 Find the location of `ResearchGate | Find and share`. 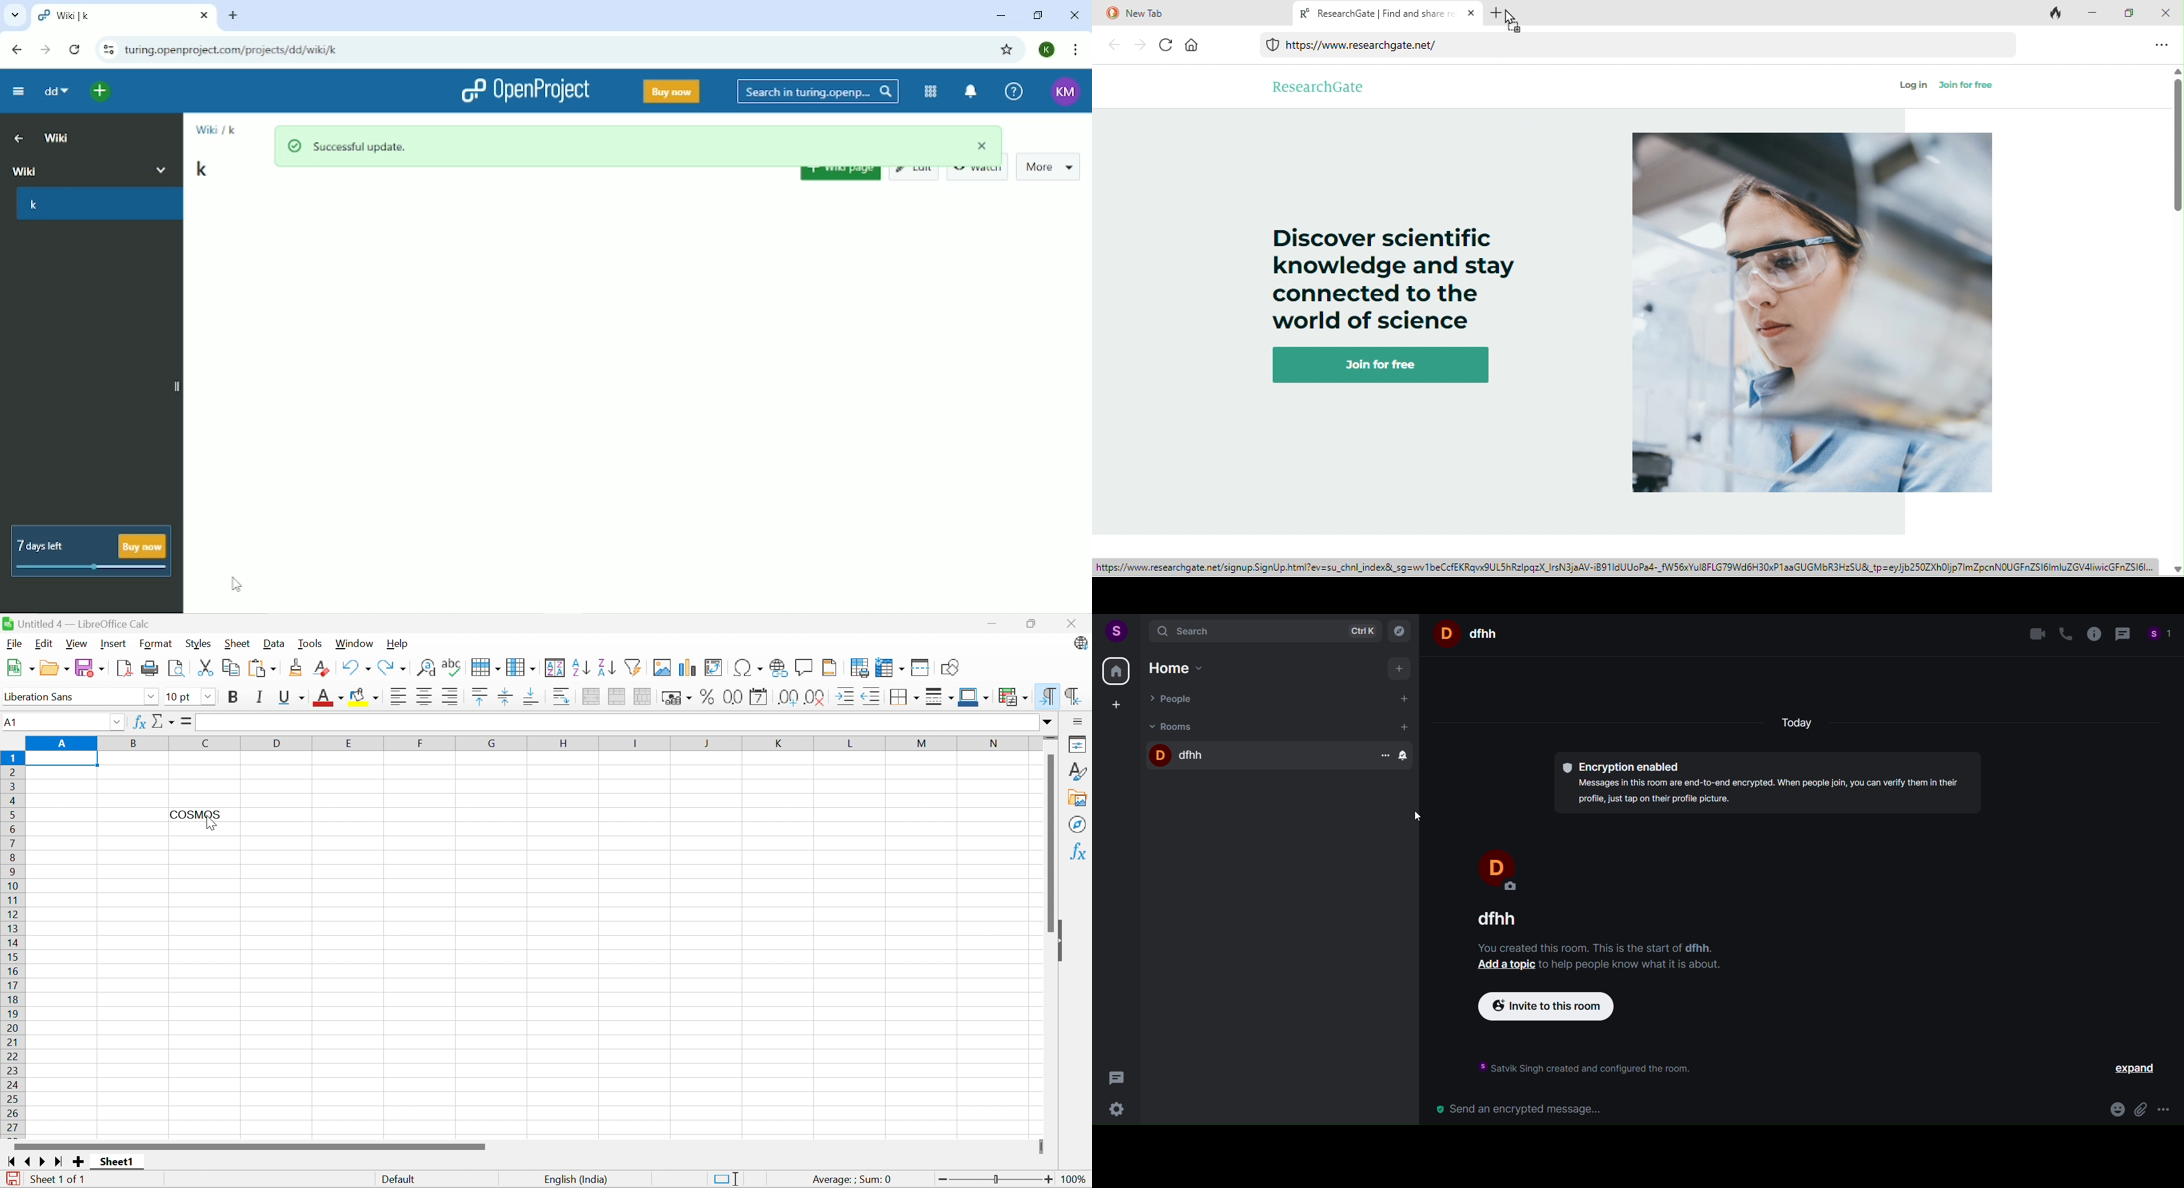

ResearchGate | Find and share is located at coordinates (1389, 13).